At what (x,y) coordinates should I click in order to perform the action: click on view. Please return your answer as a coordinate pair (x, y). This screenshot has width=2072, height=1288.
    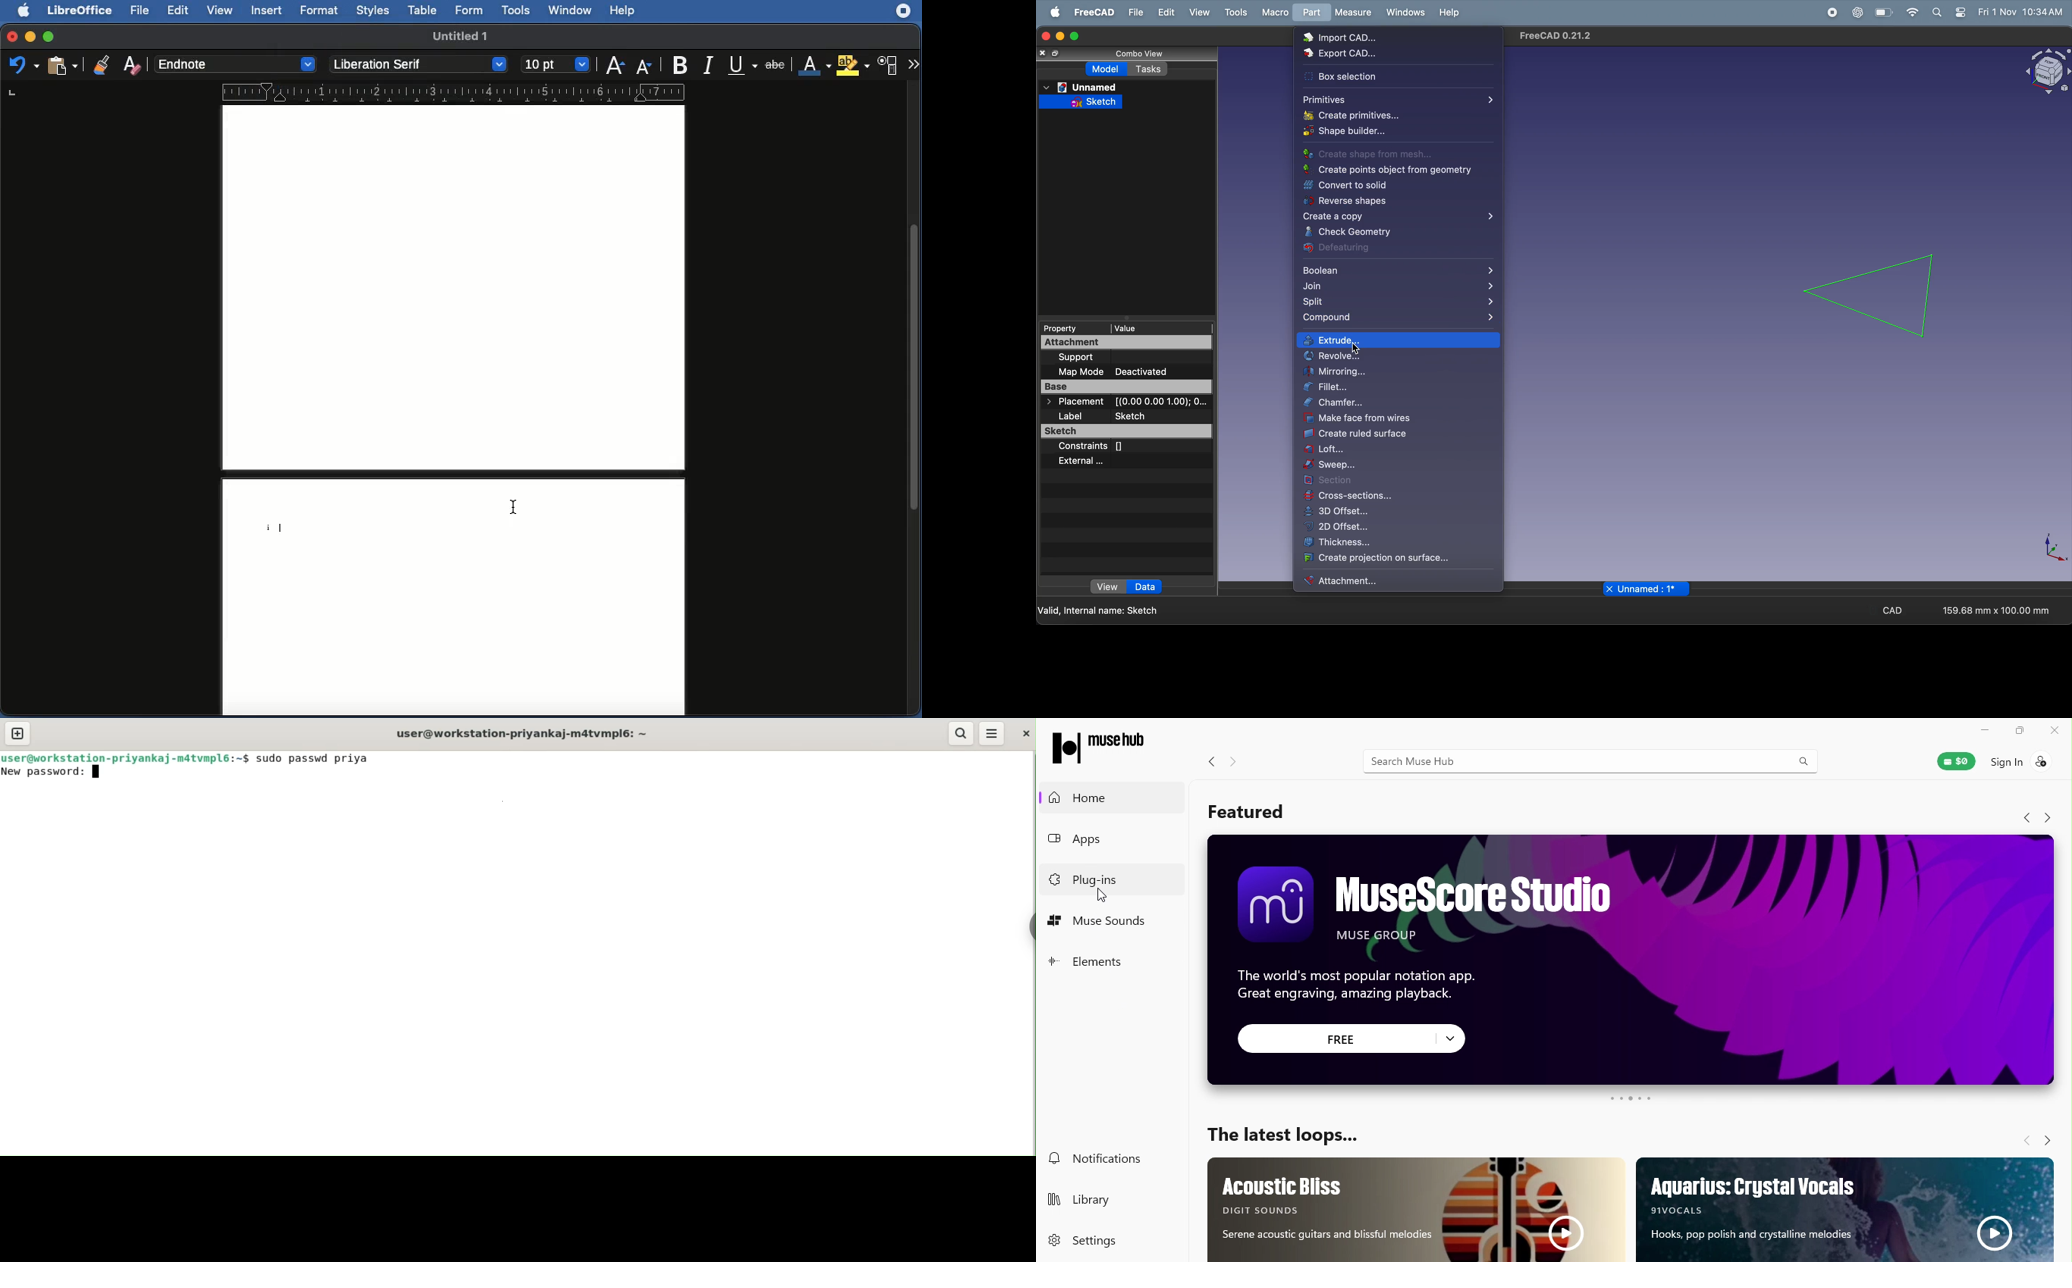
    Looking at the image, I should click on (1109, 589).